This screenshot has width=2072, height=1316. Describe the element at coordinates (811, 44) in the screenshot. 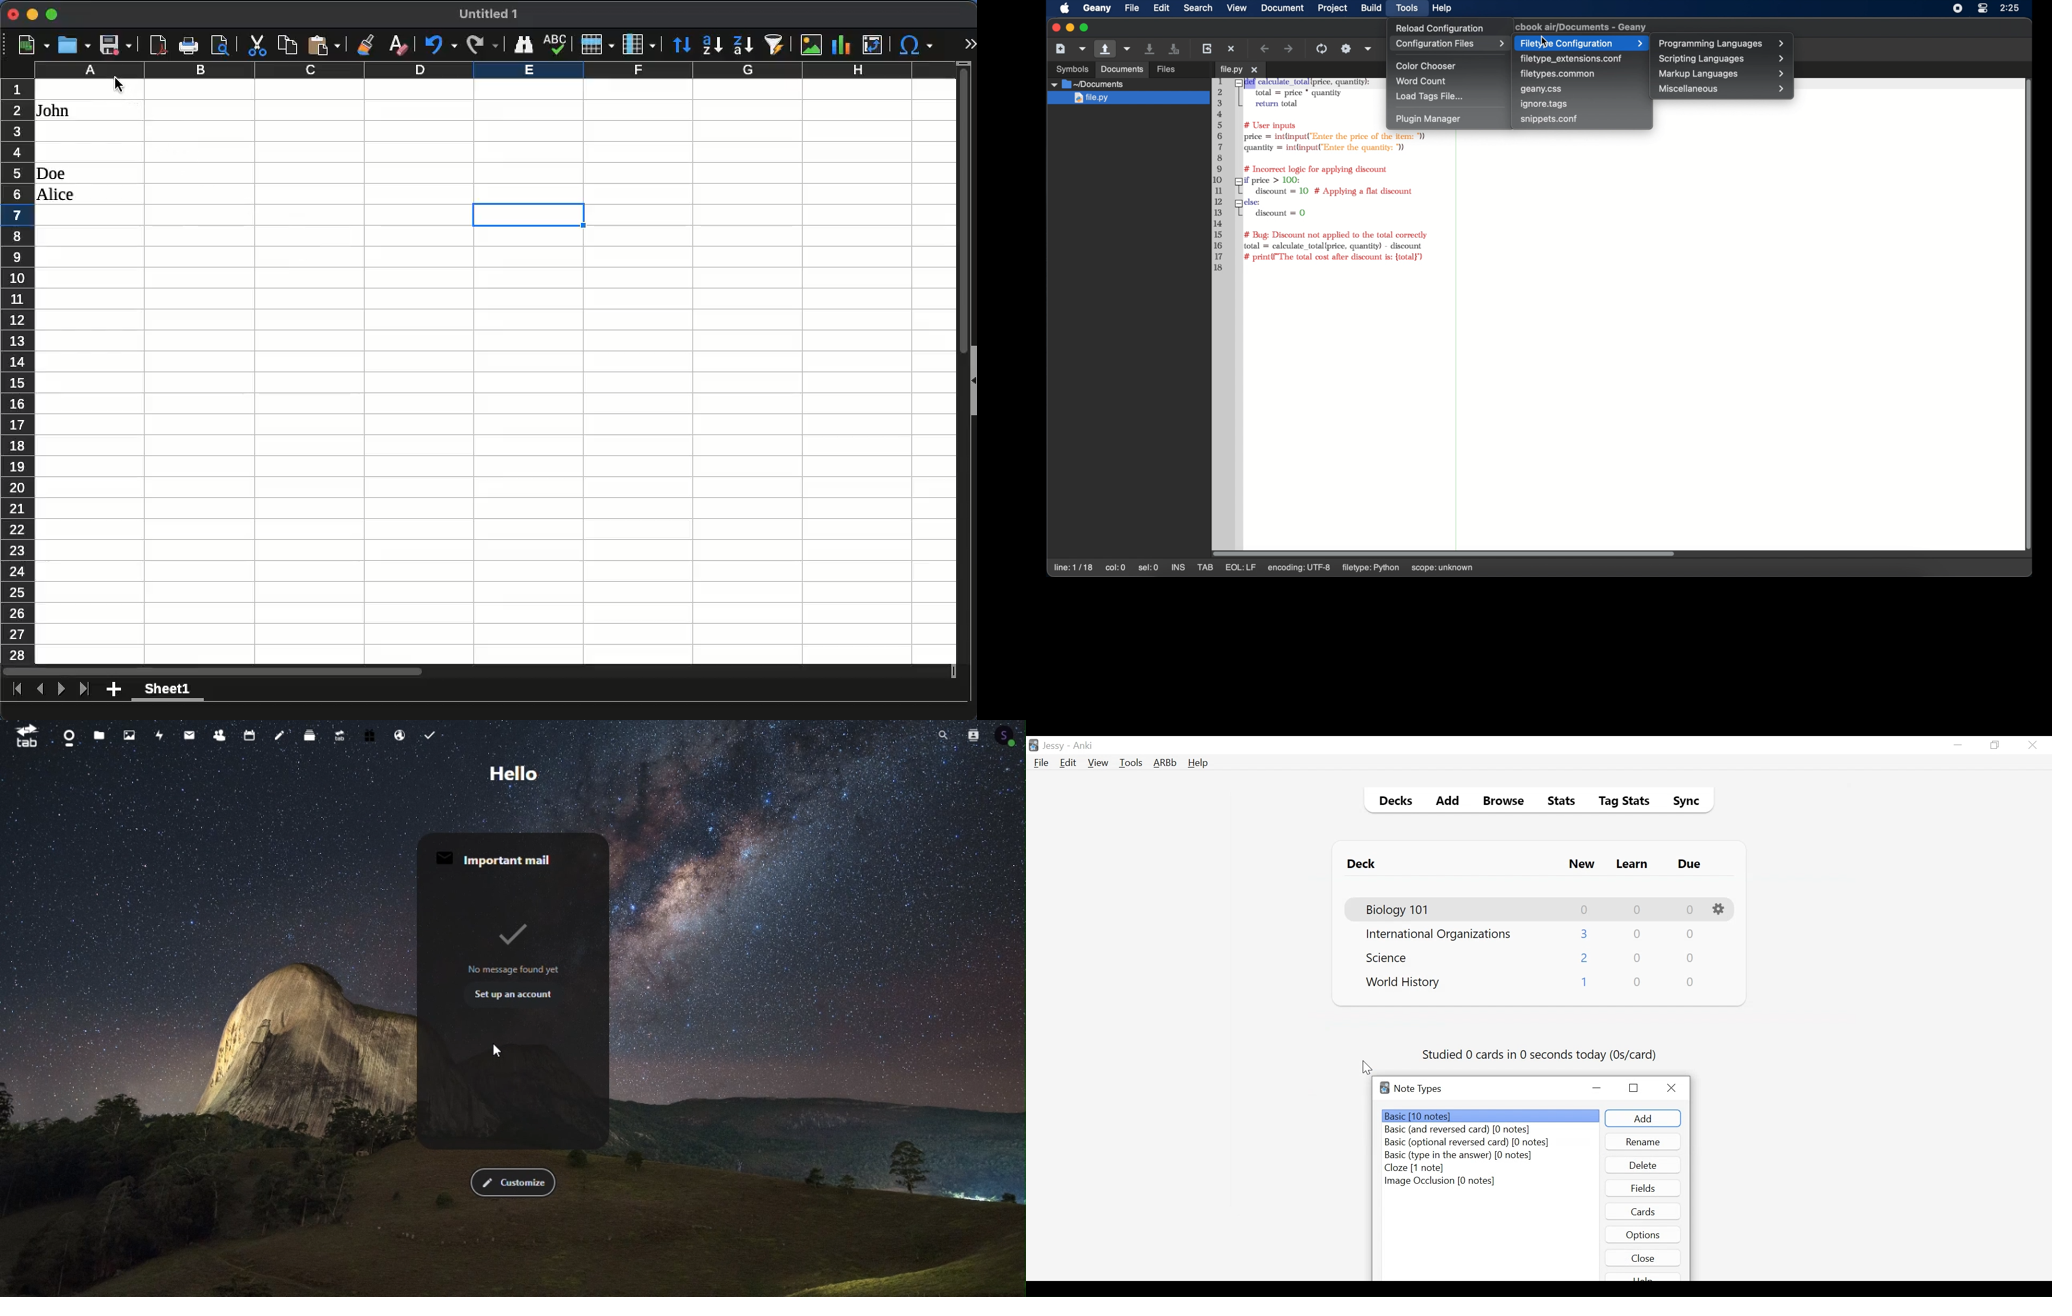

I see `image` at that location.